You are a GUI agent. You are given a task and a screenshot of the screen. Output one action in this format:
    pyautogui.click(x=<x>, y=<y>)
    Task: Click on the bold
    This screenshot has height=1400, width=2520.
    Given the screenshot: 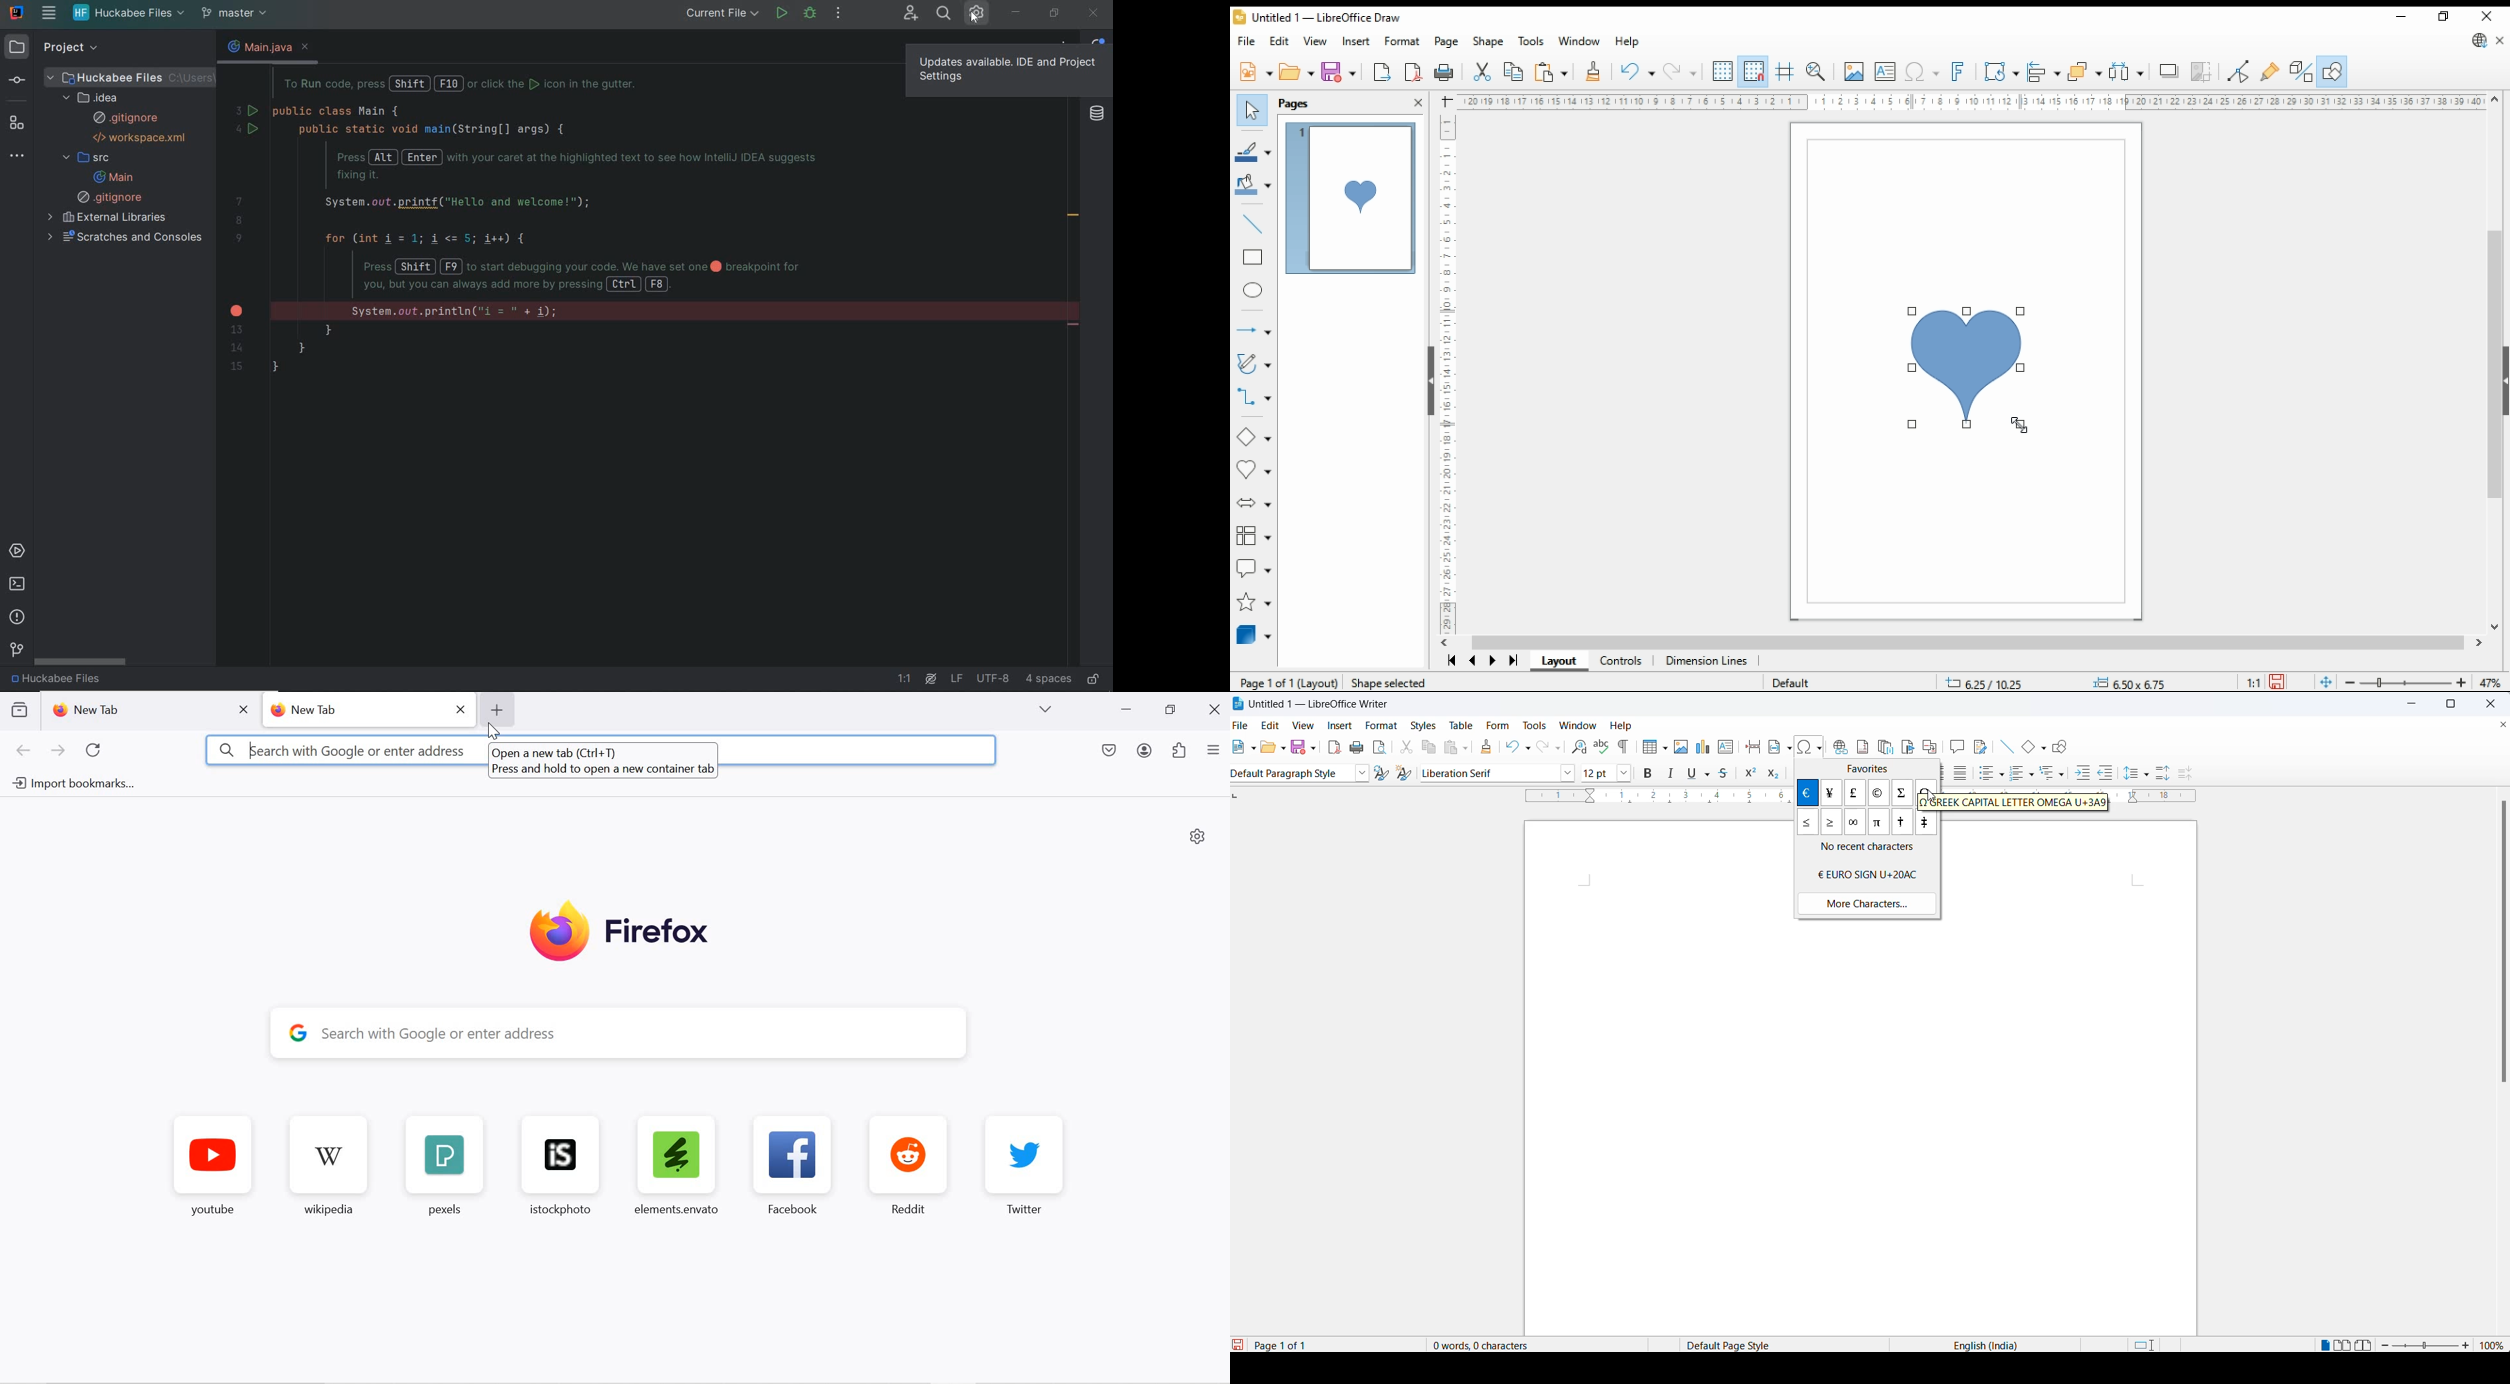 What is the action you would take?
    pyautogui.click(x=1650, y=773)
    